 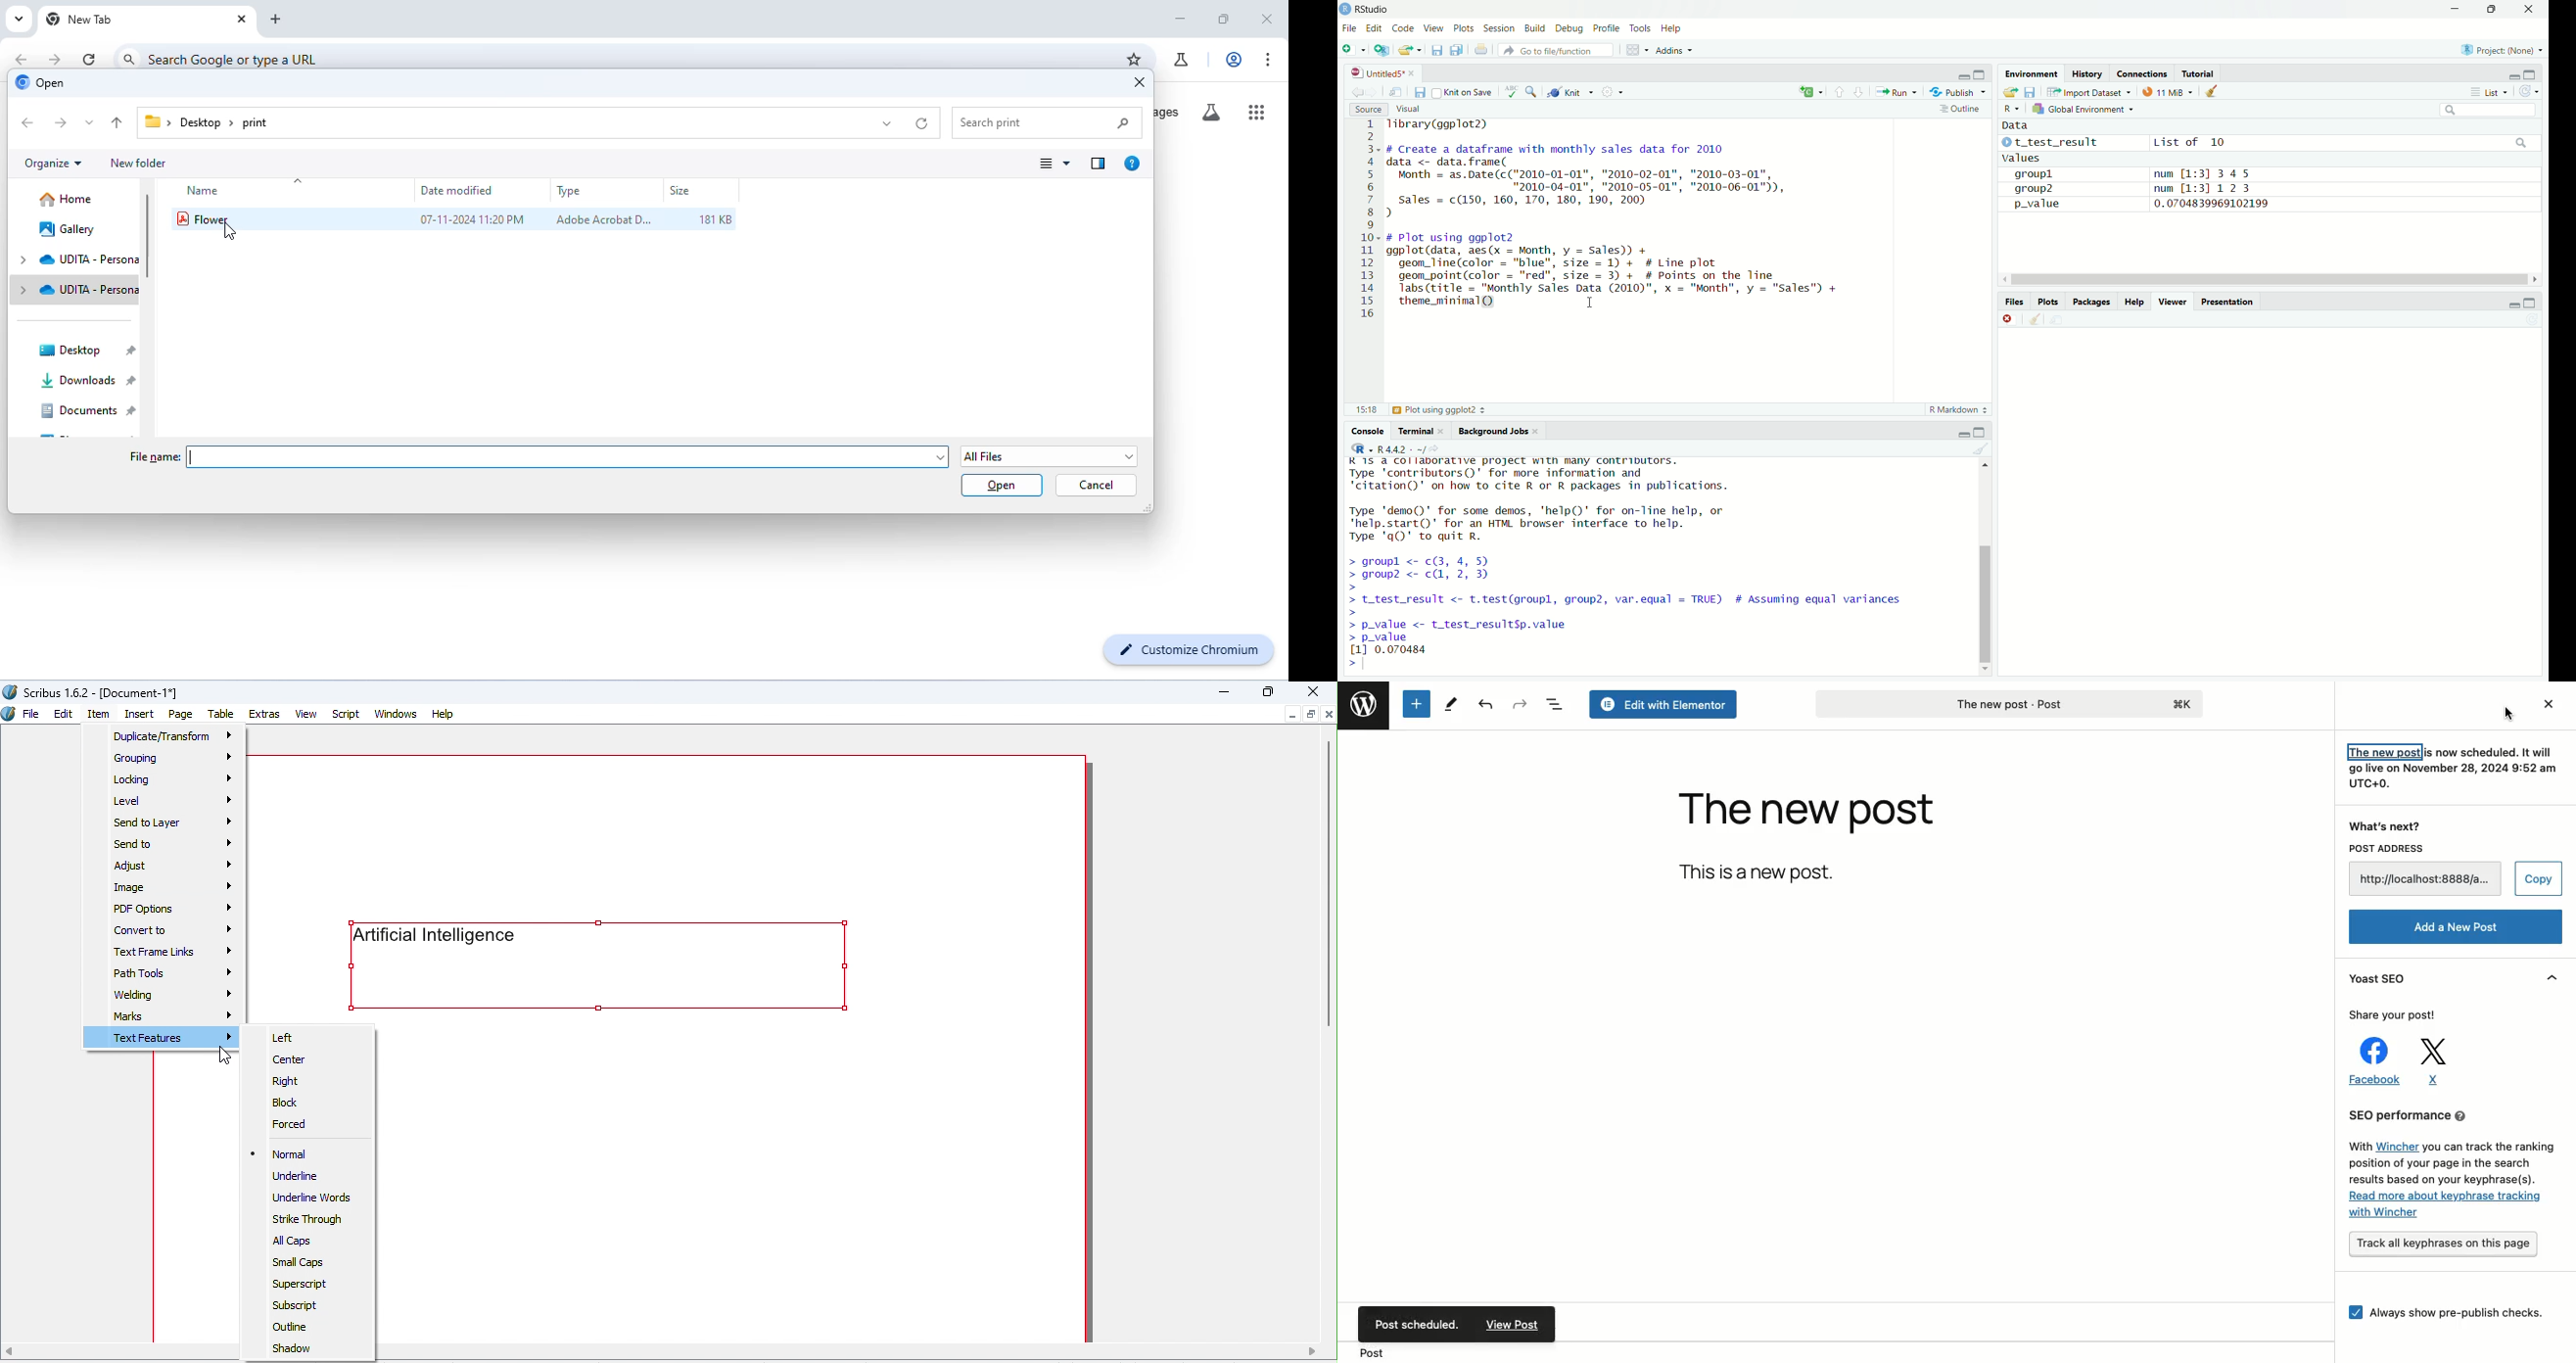 I want to click on Environment, so click(x=2028, y=72).